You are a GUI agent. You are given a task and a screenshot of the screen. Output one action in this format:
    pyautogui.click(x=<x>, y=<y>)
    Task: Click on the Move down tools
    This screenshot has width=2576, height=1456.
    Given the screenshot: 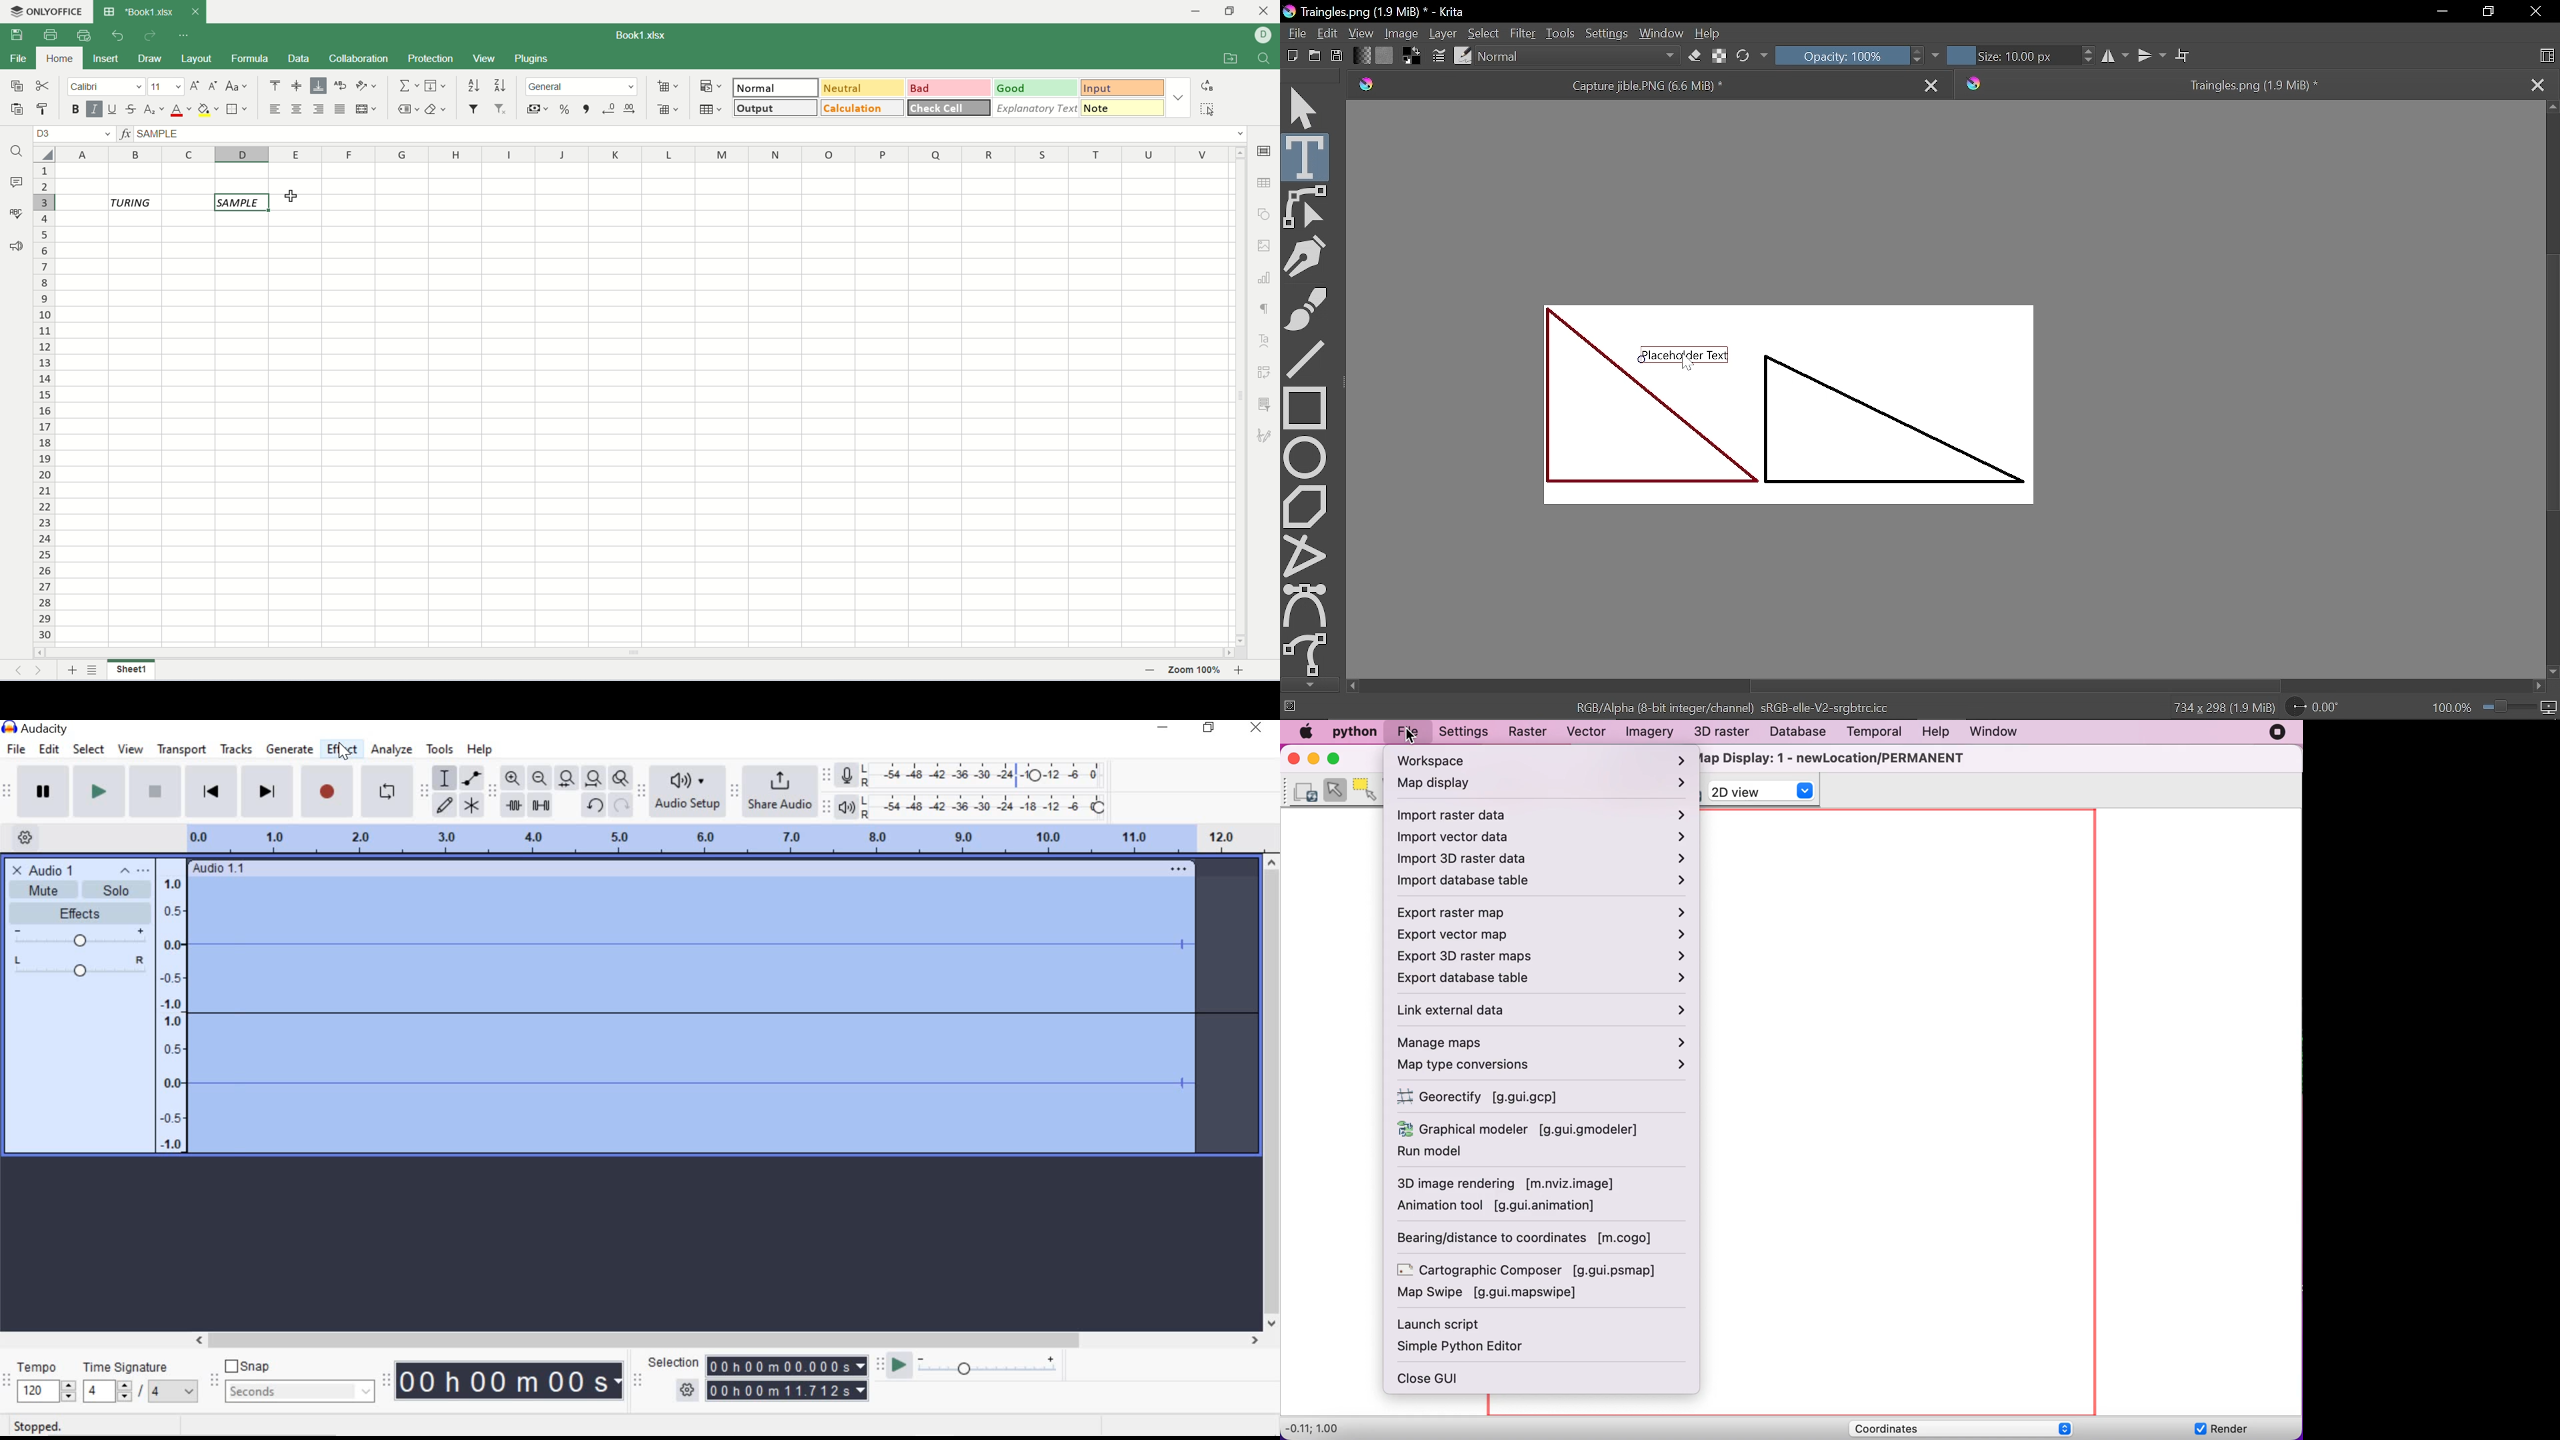 What is the action you would take?
    pyautogui.click(x=1308, y=684)
    